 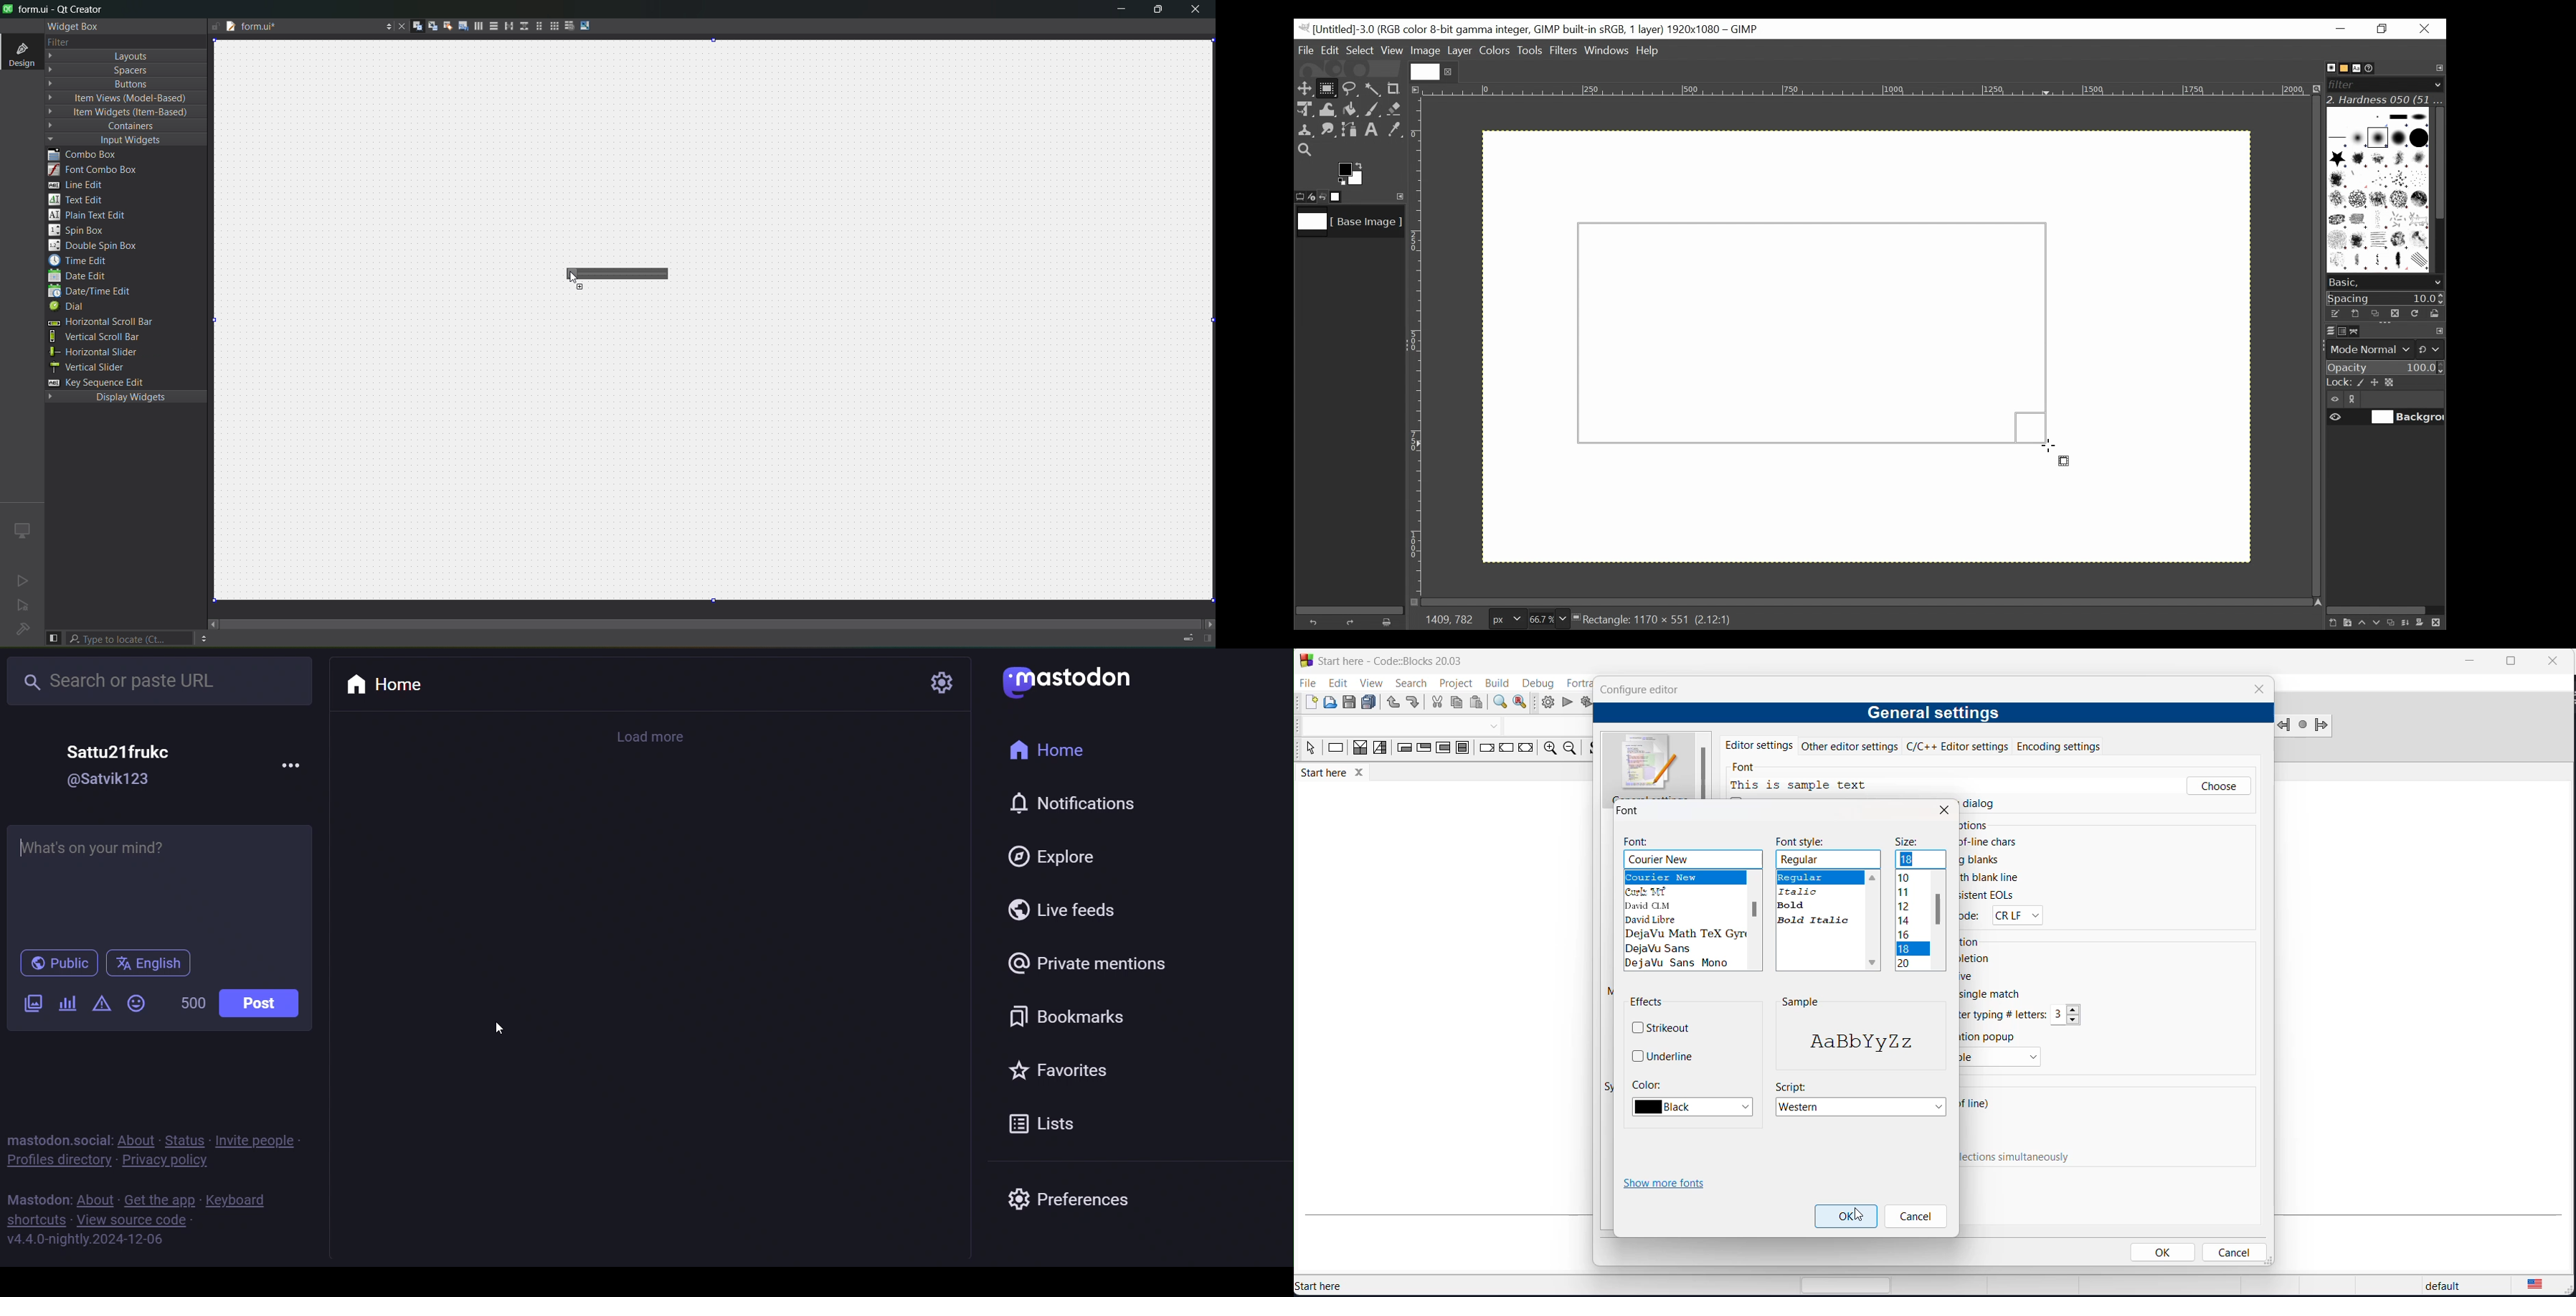 What do you see at coordinates (1058, 911) in the screenshot?
I see `live feed` at bounding box center [1058, 911].